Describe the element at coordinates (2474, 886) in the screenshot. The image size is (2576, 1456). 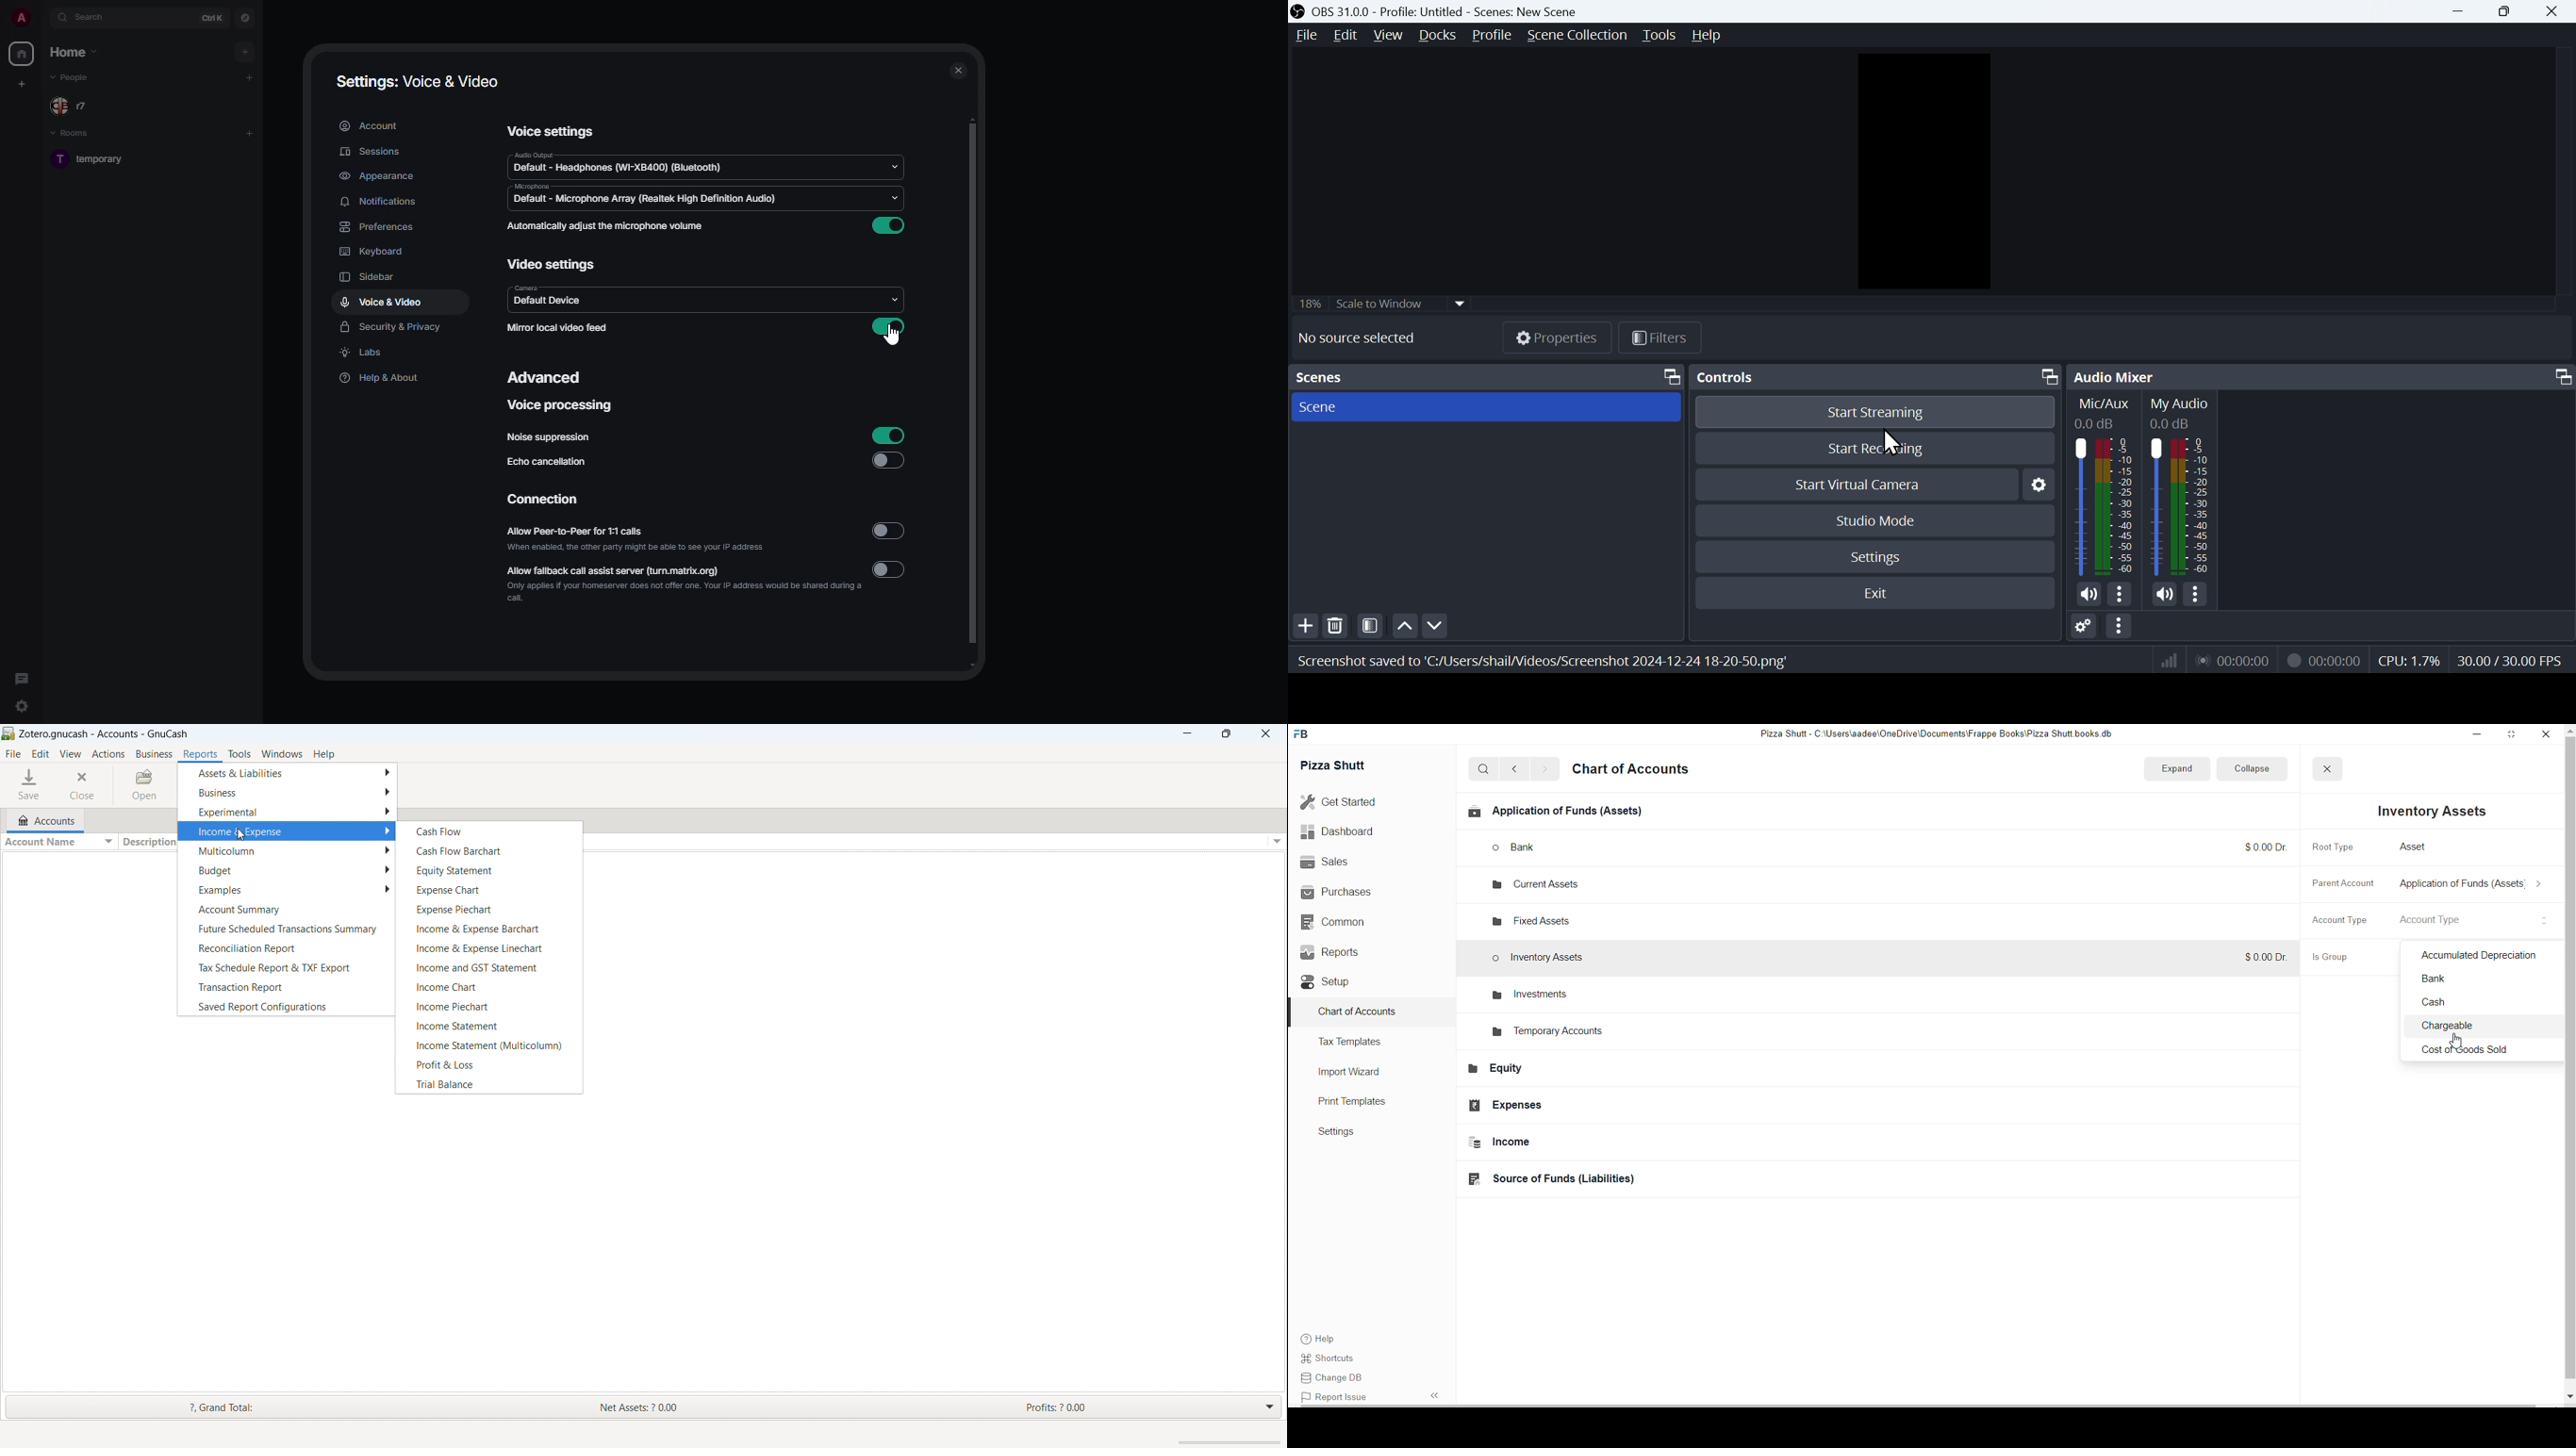
I see `select parent account ` at that location.